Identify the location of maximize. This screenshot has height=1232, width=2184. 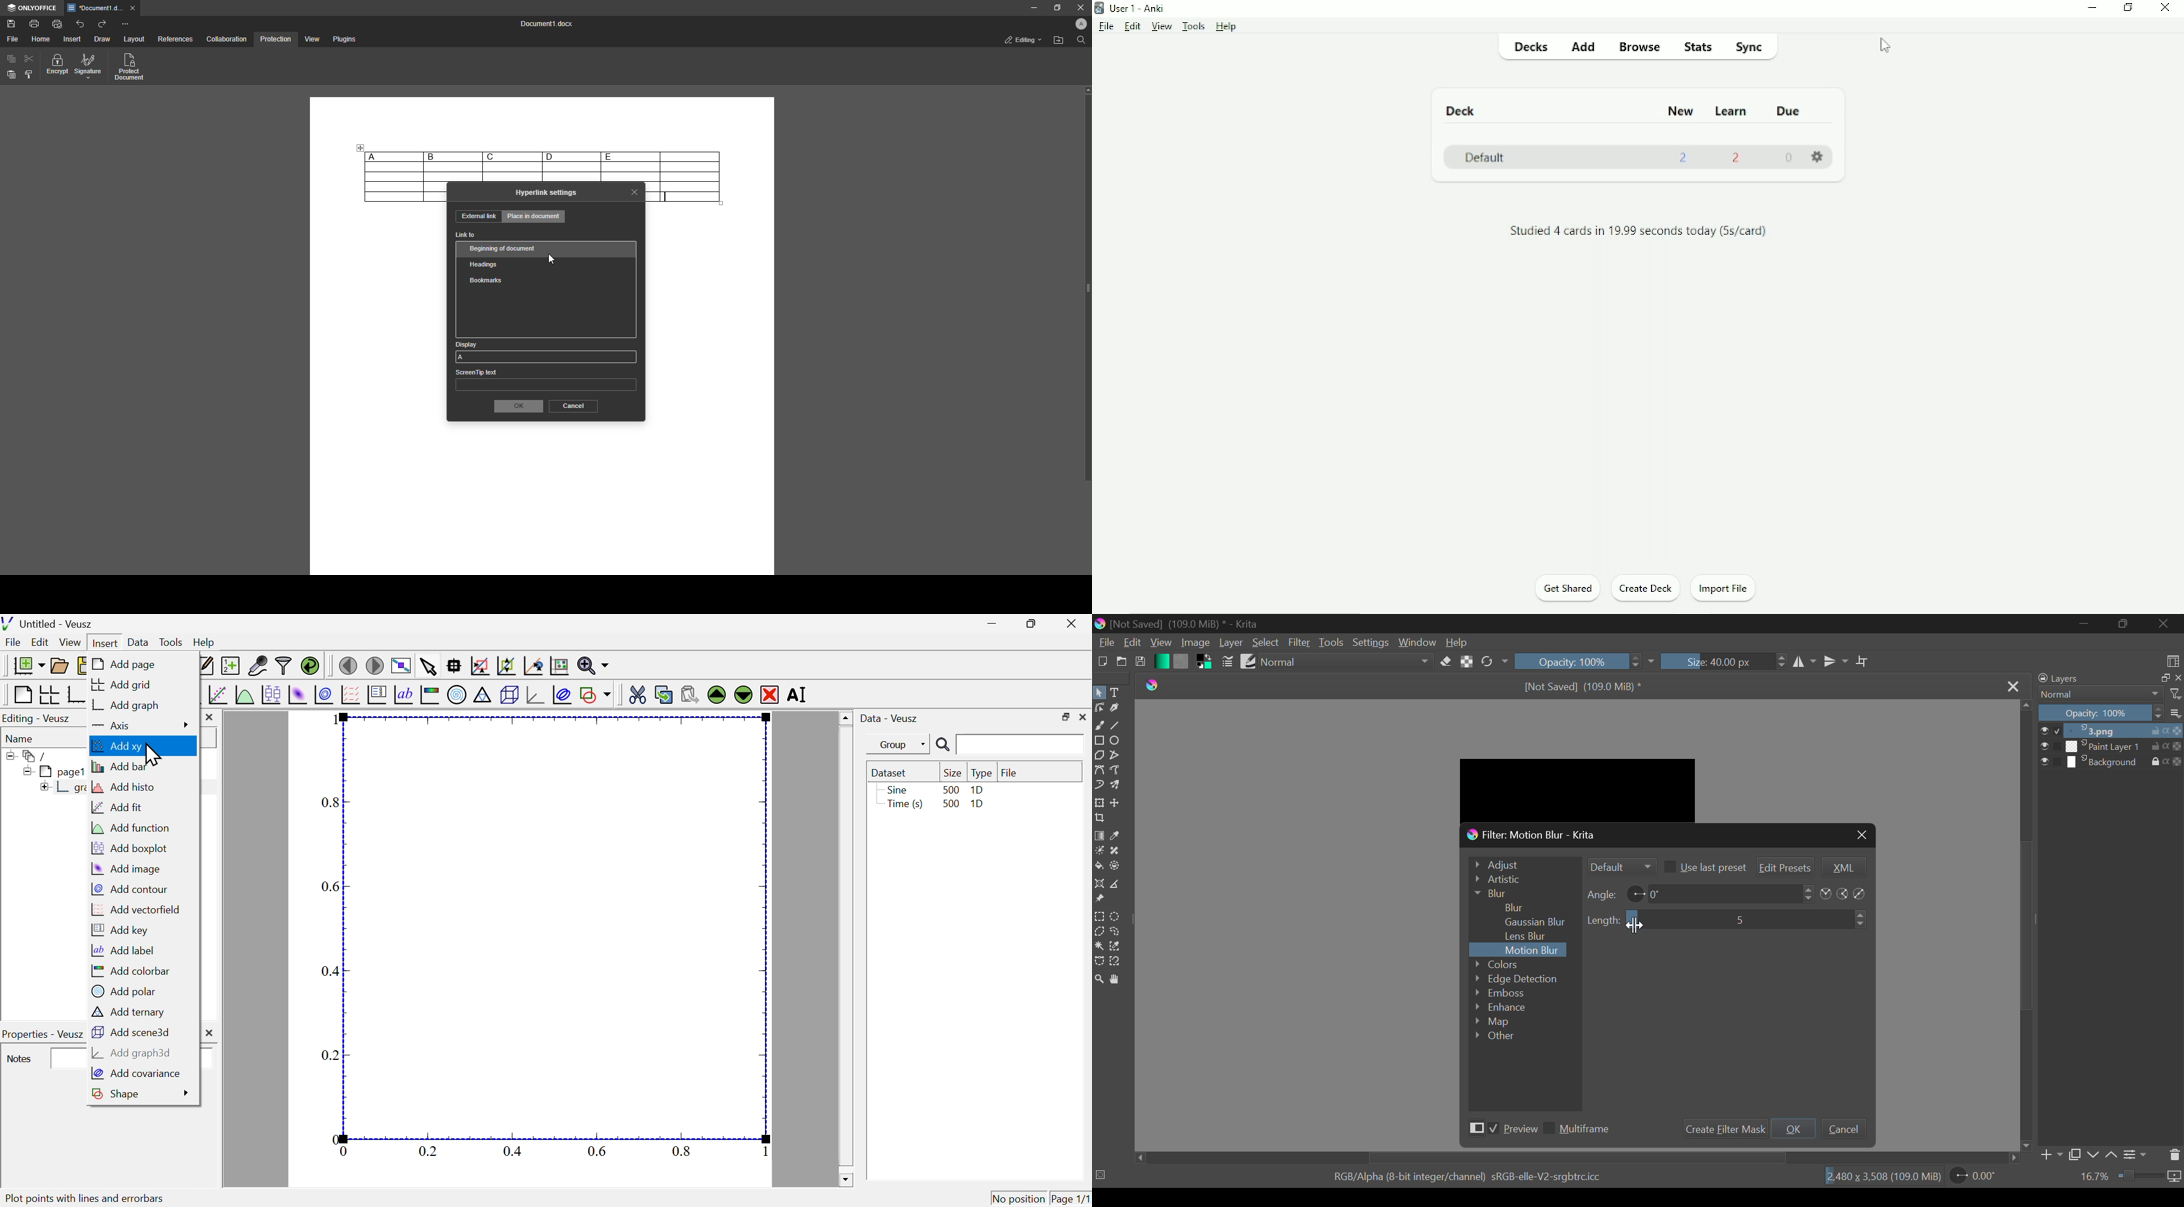
(1028, 624).